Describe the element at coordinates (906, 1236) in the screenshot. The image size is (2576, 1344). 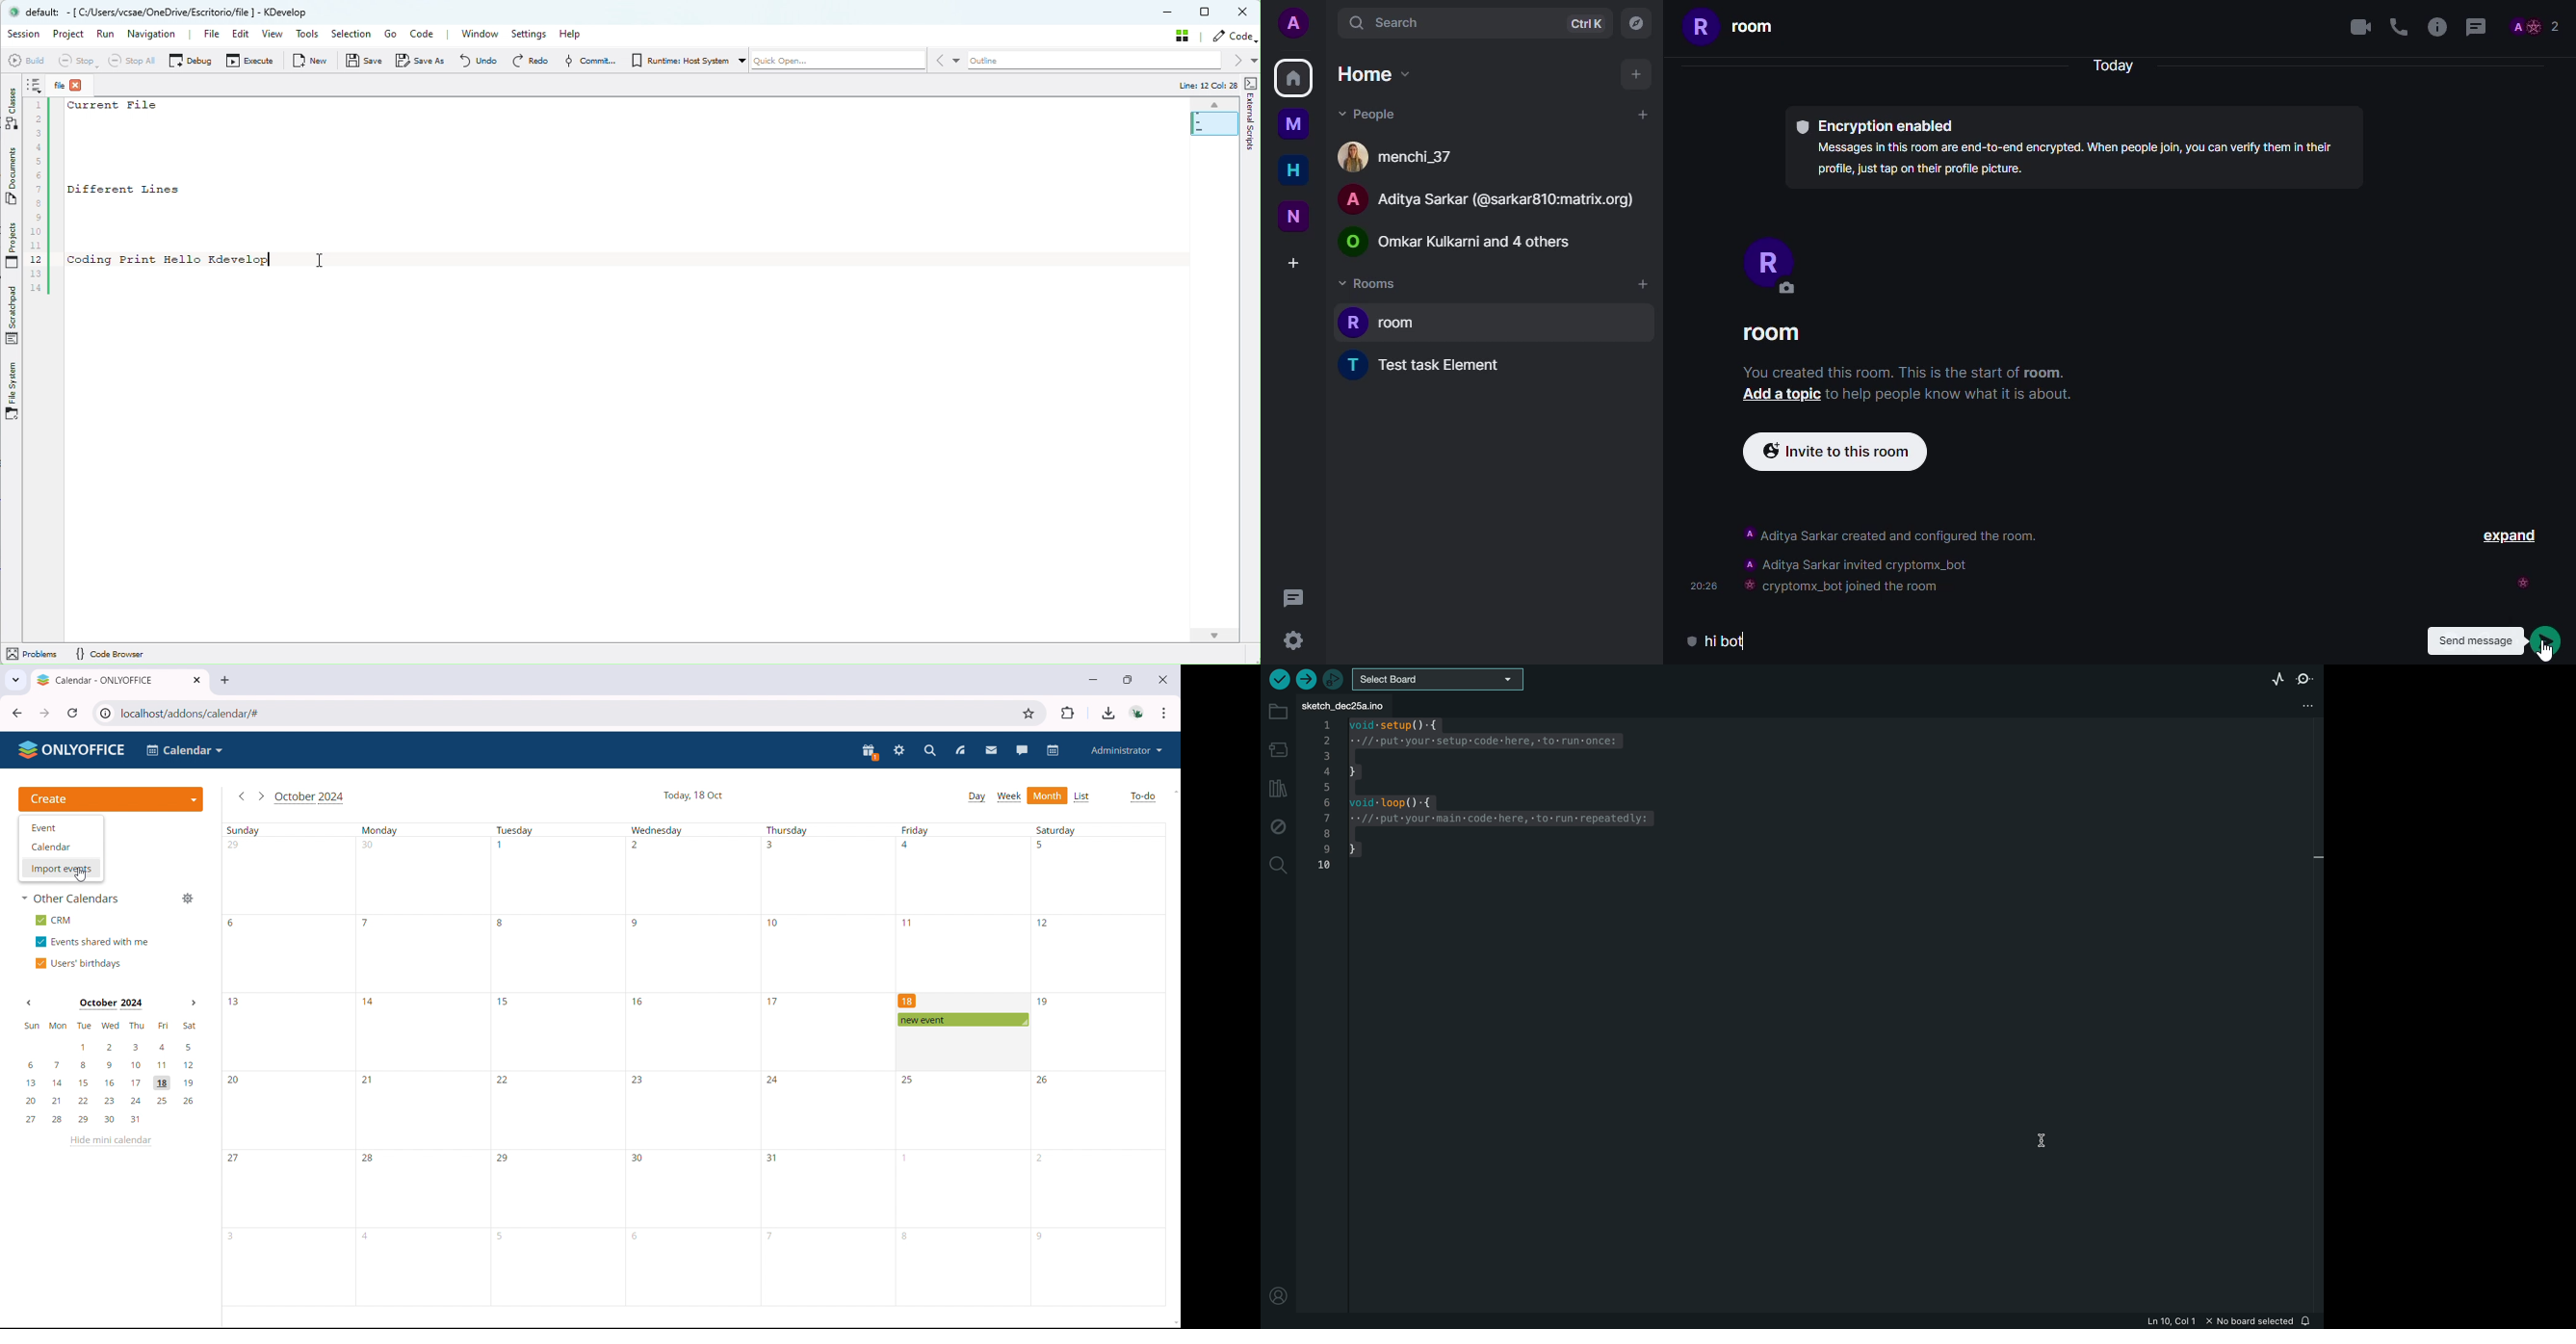
I see `8` at that location.